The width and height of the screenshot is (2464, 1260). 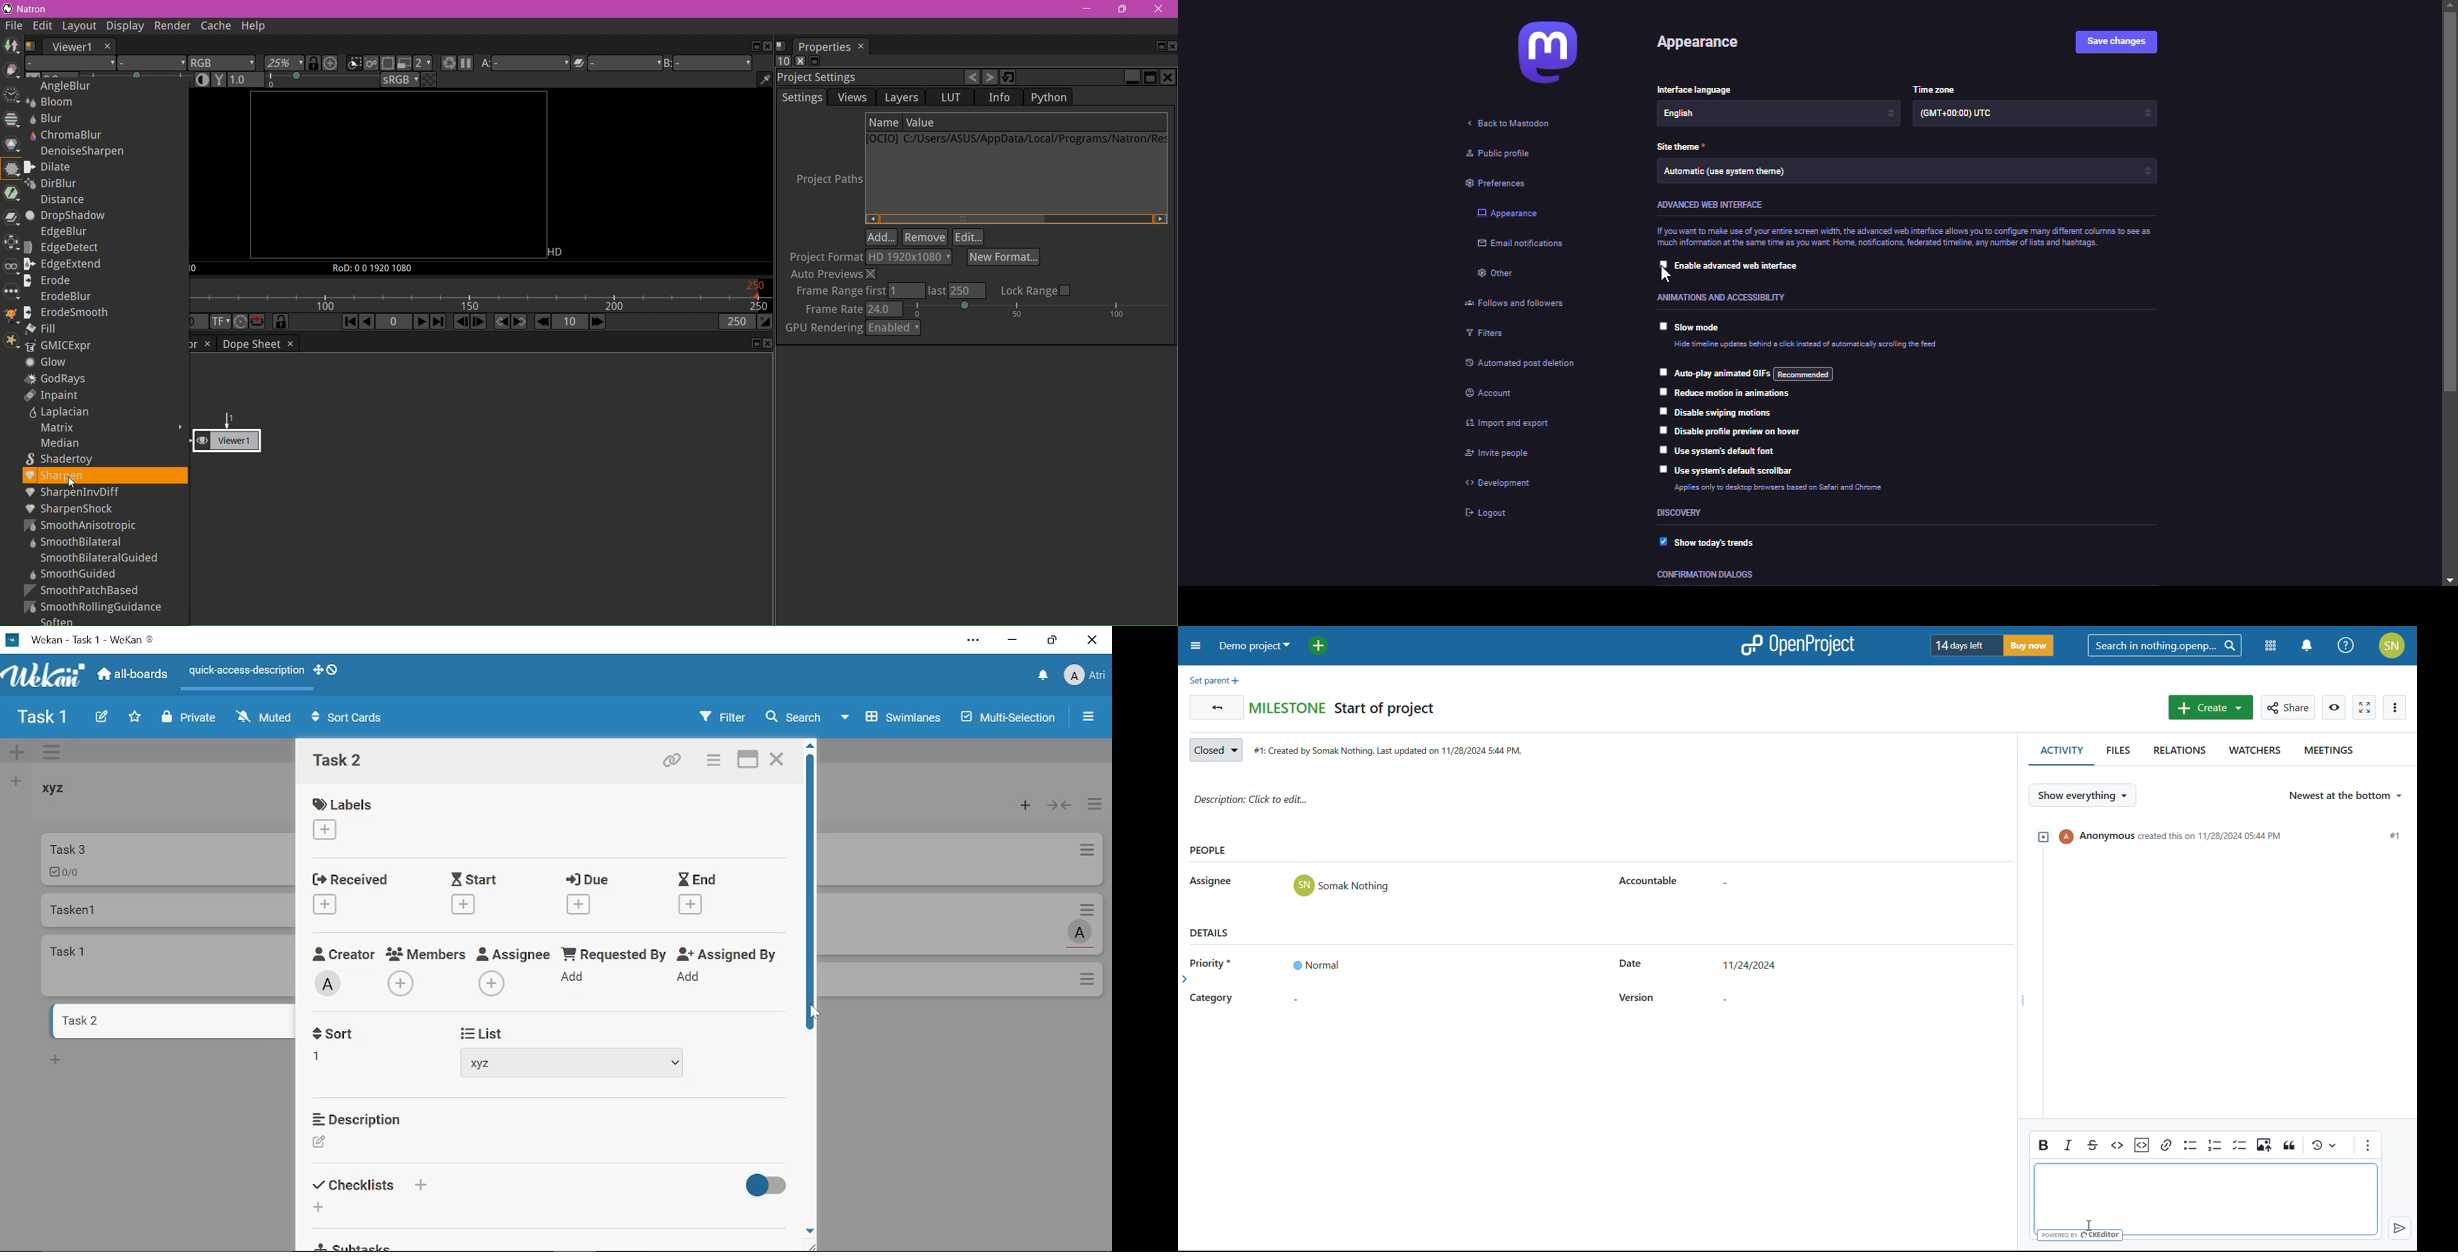 What do you see at coordinates (10, 96) in the screenshot?
I see `Time` at bounding box center [10, 96].